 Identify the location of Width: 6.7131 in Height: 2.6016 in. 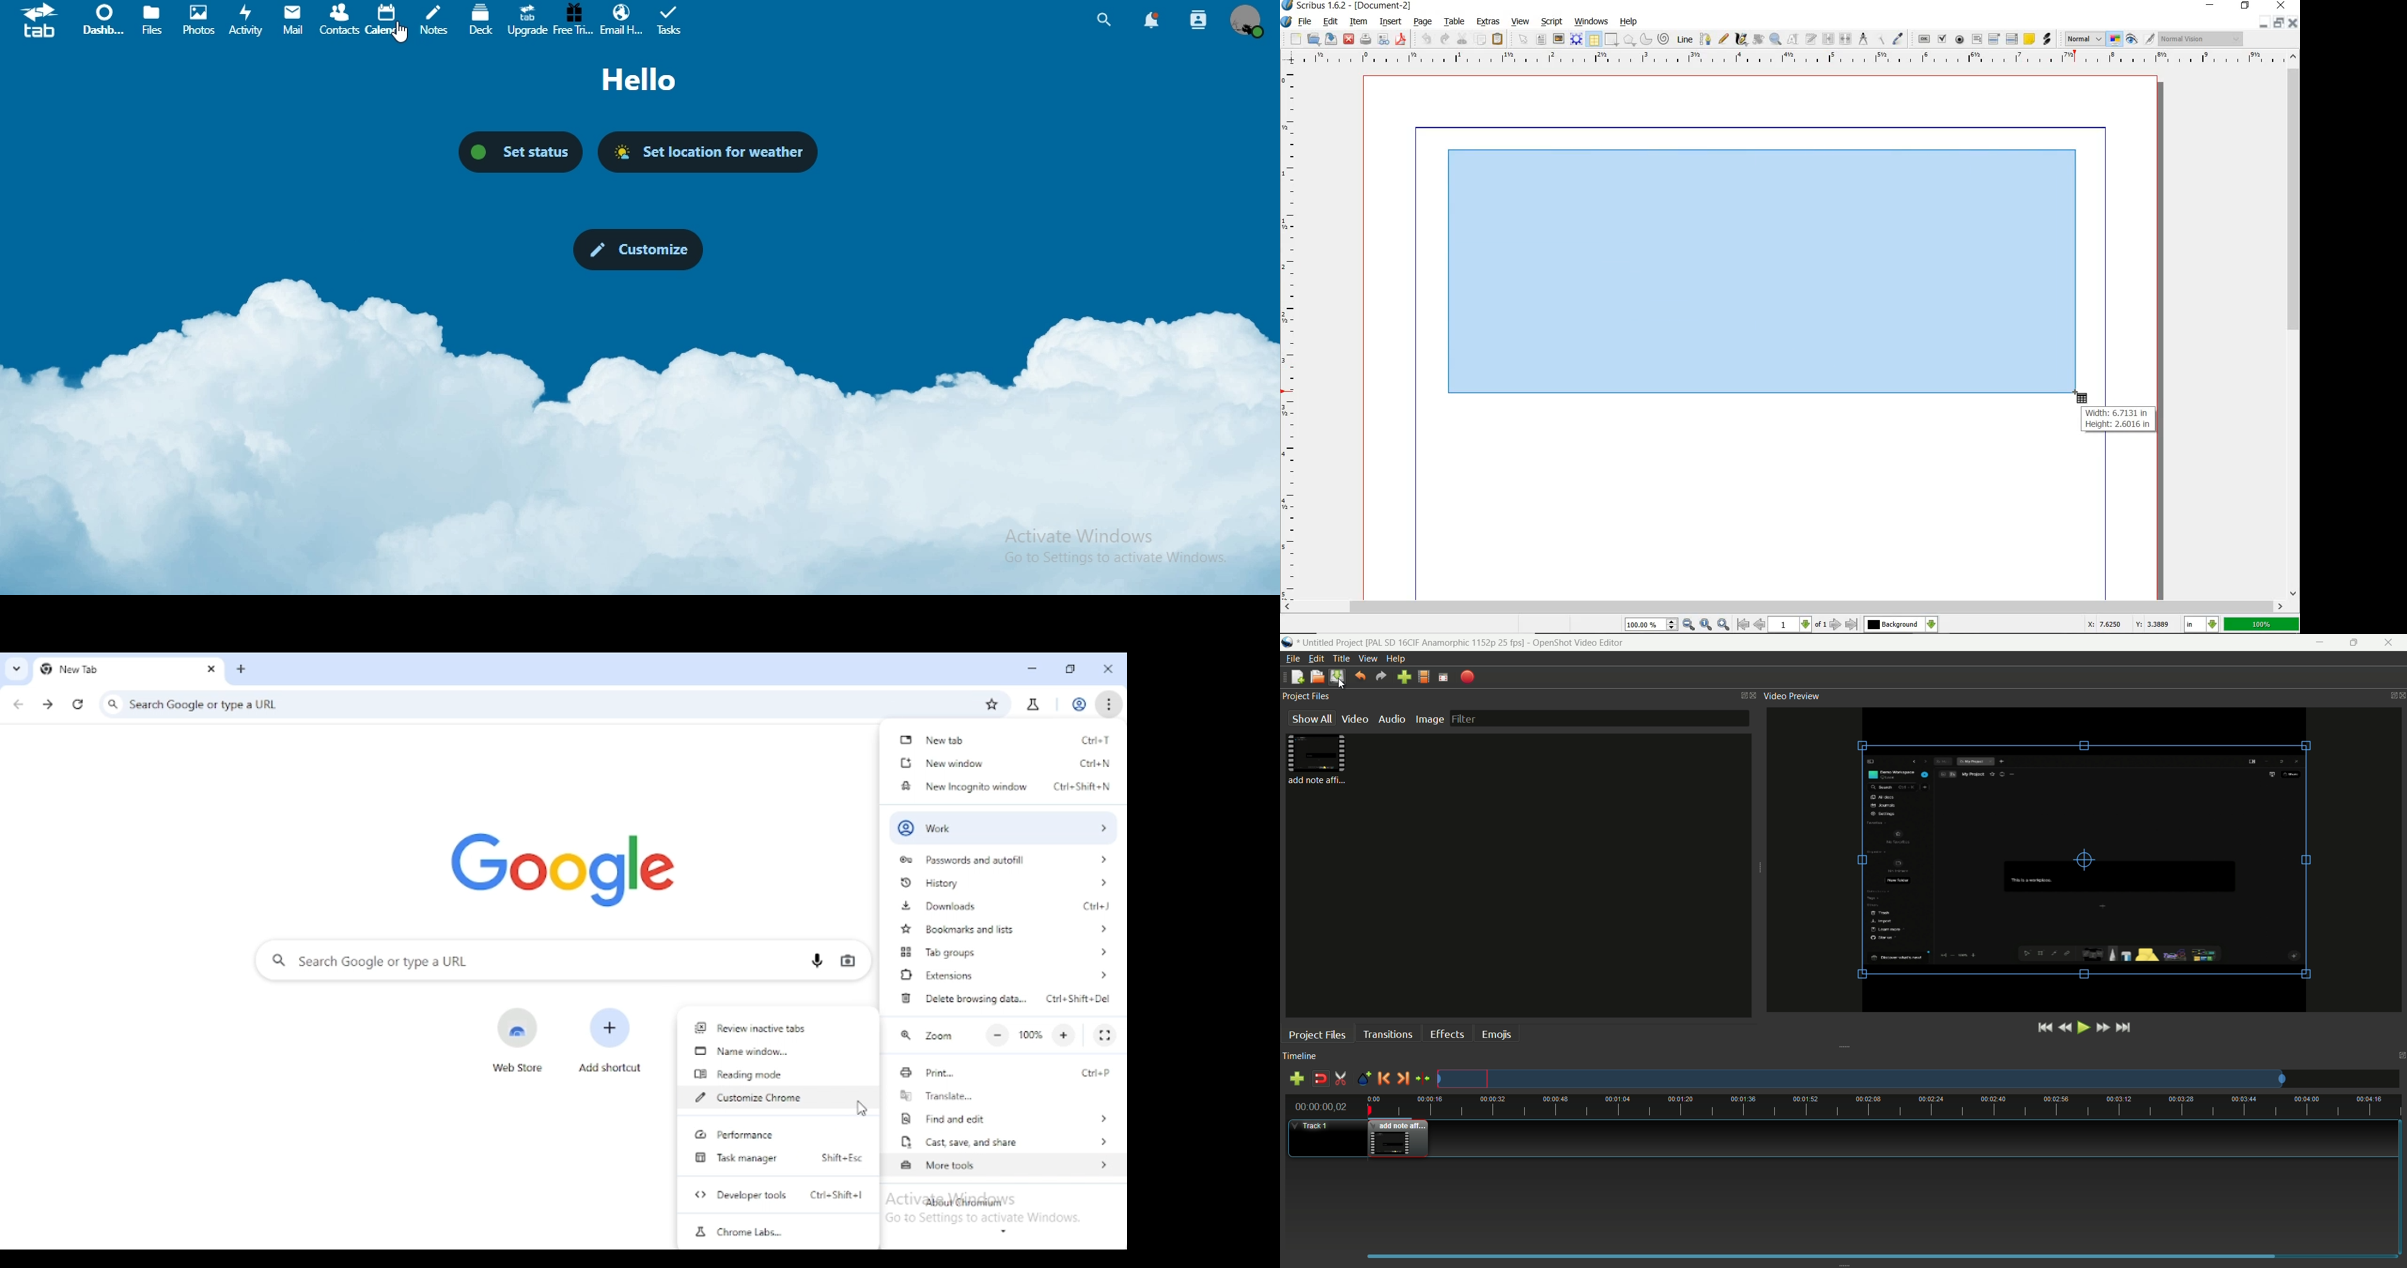
(2119, 418).